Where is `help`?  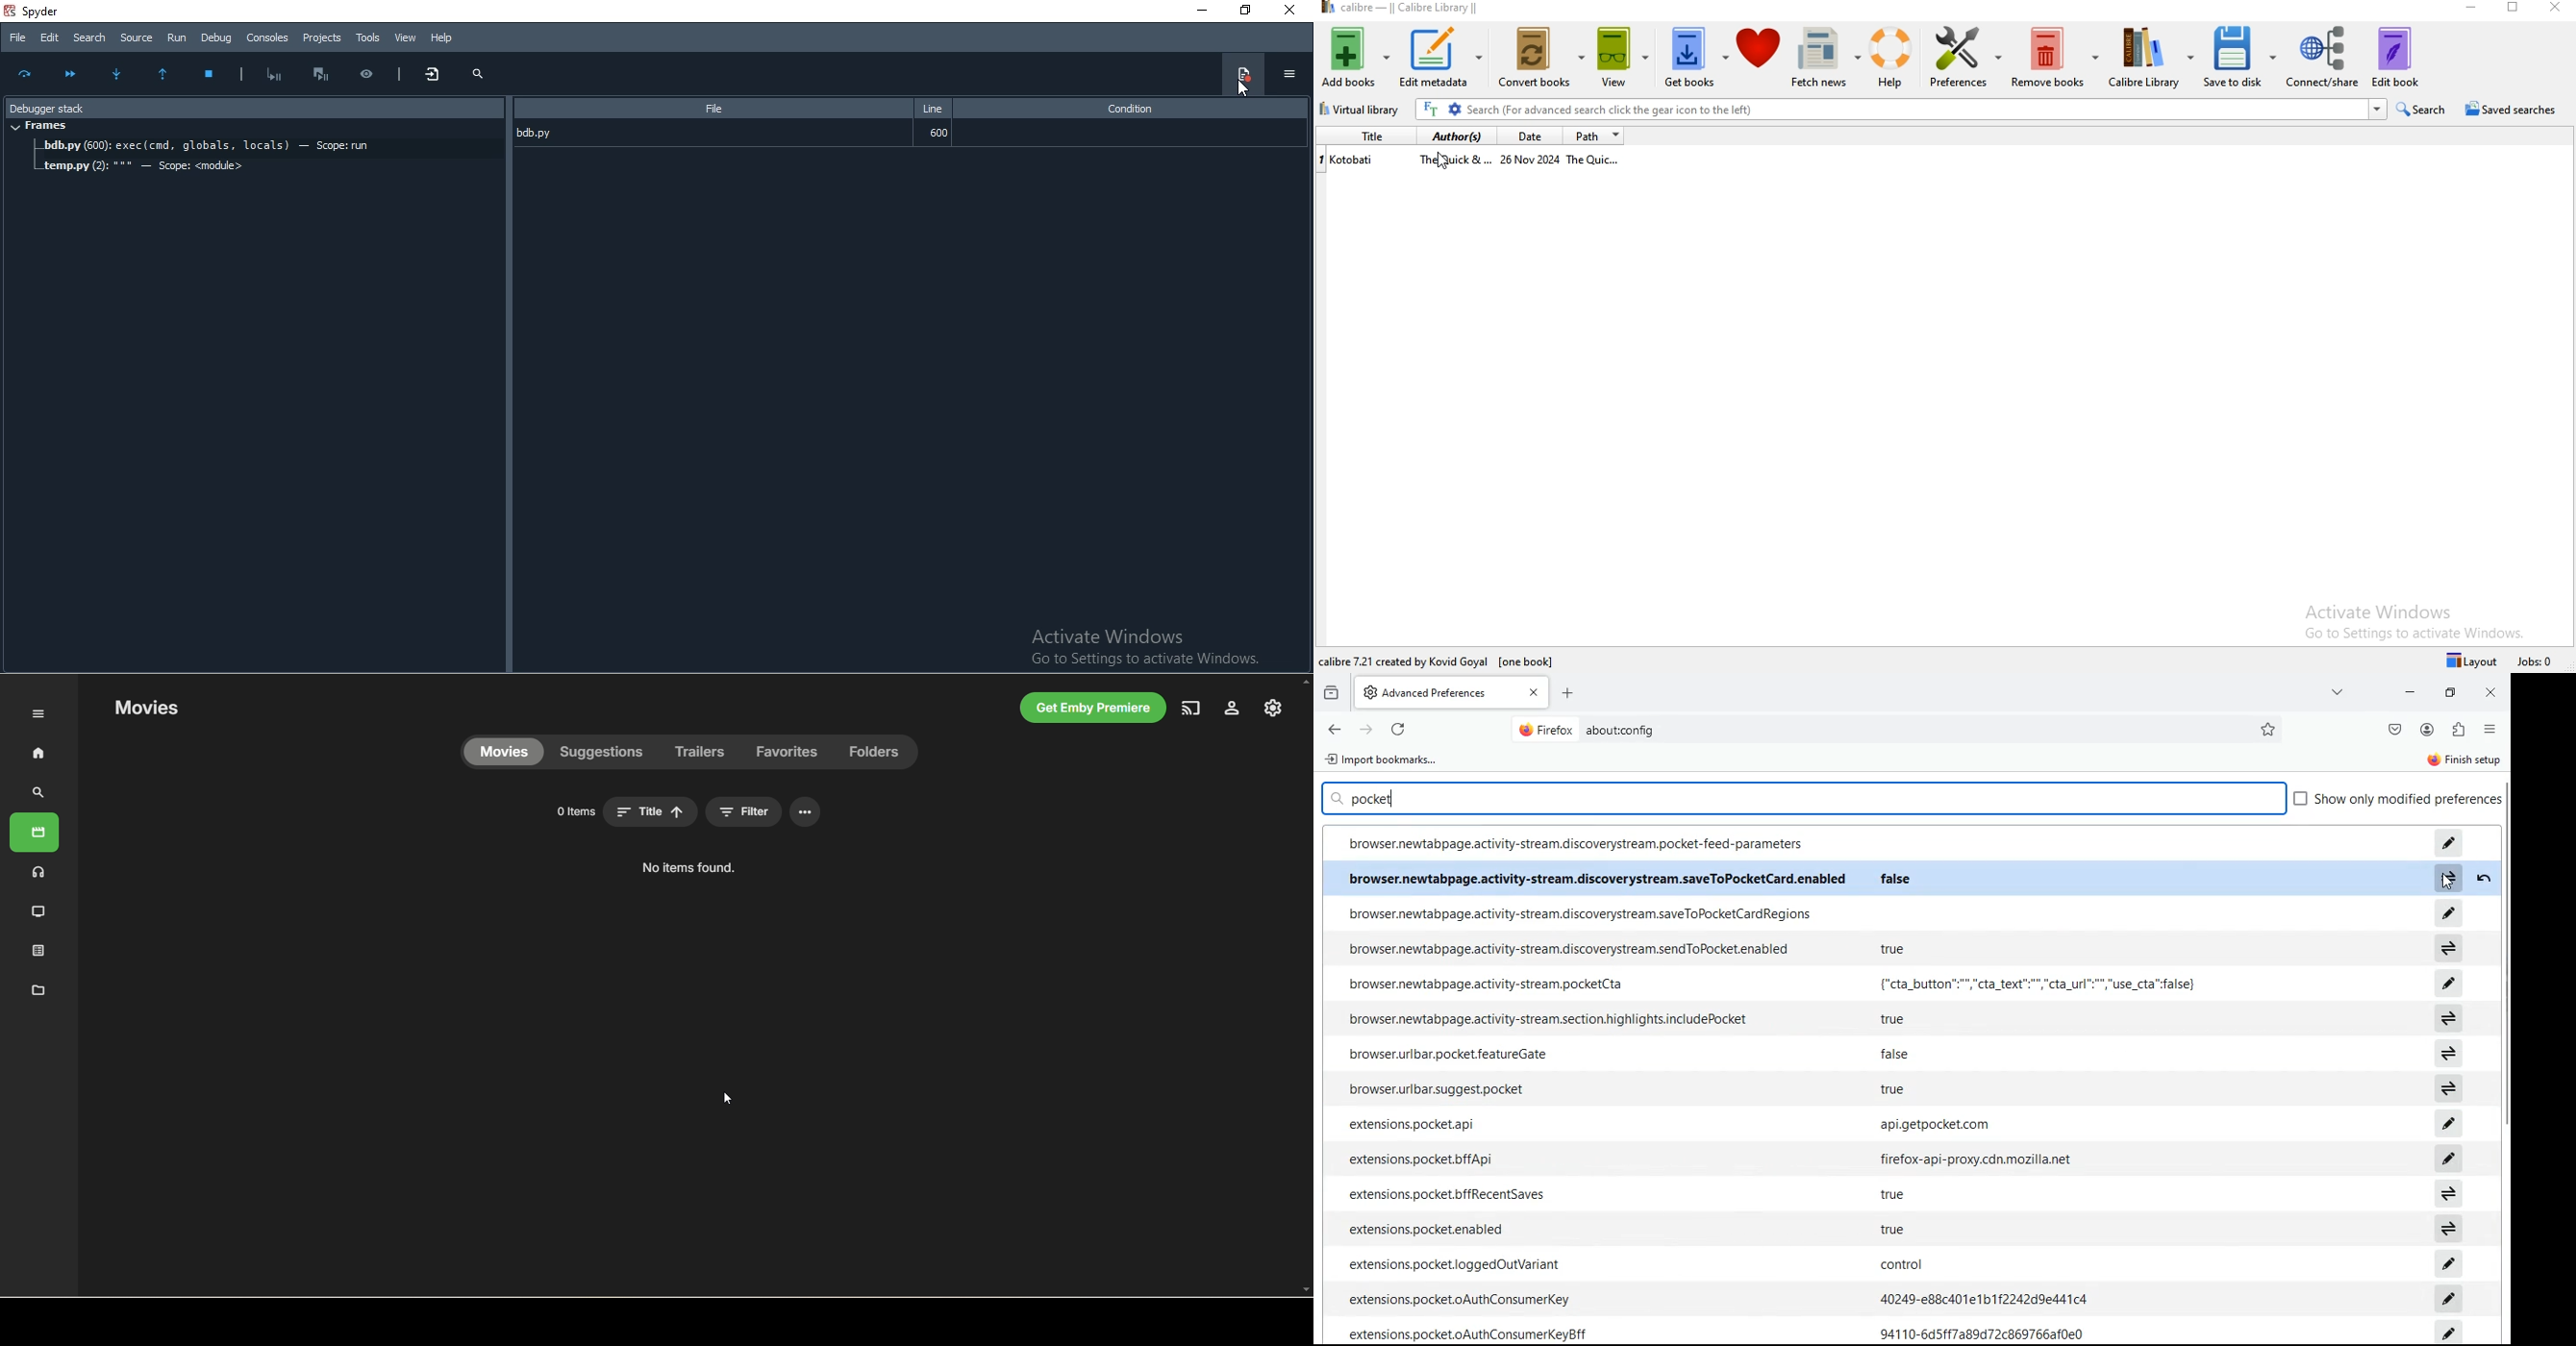
help is located at coordinates (1888, 56).